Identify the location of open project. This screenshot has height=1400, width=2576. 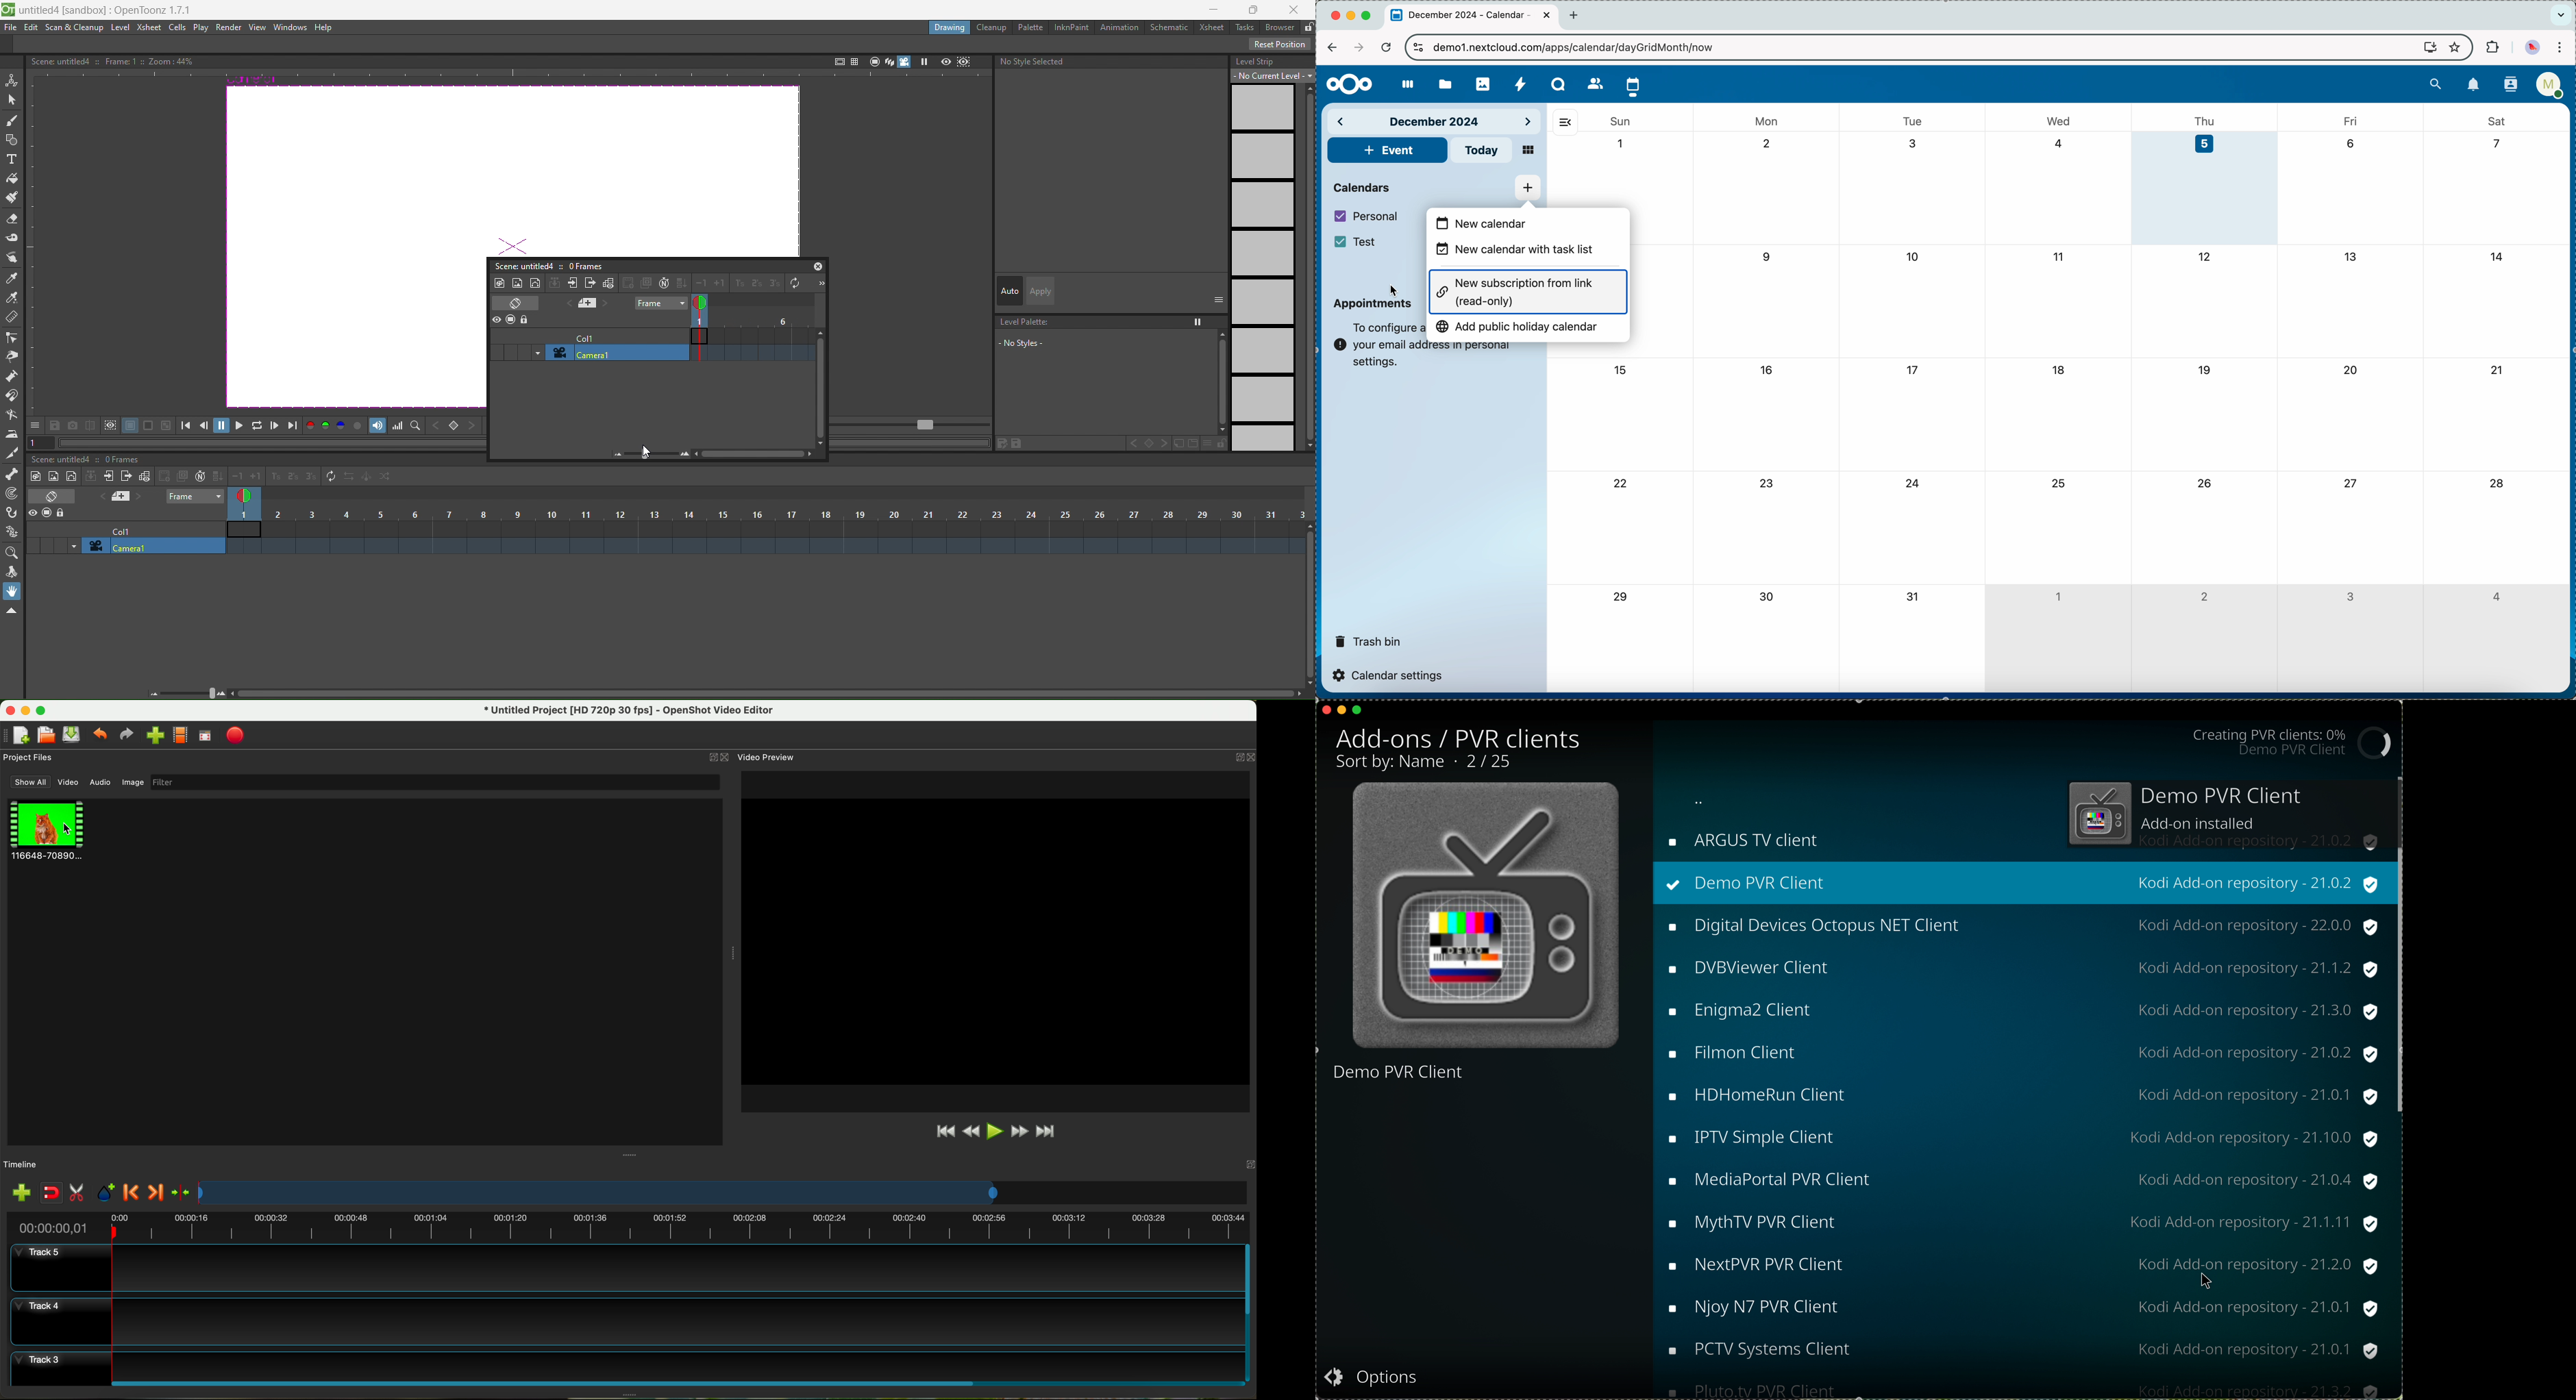
(47, 735).